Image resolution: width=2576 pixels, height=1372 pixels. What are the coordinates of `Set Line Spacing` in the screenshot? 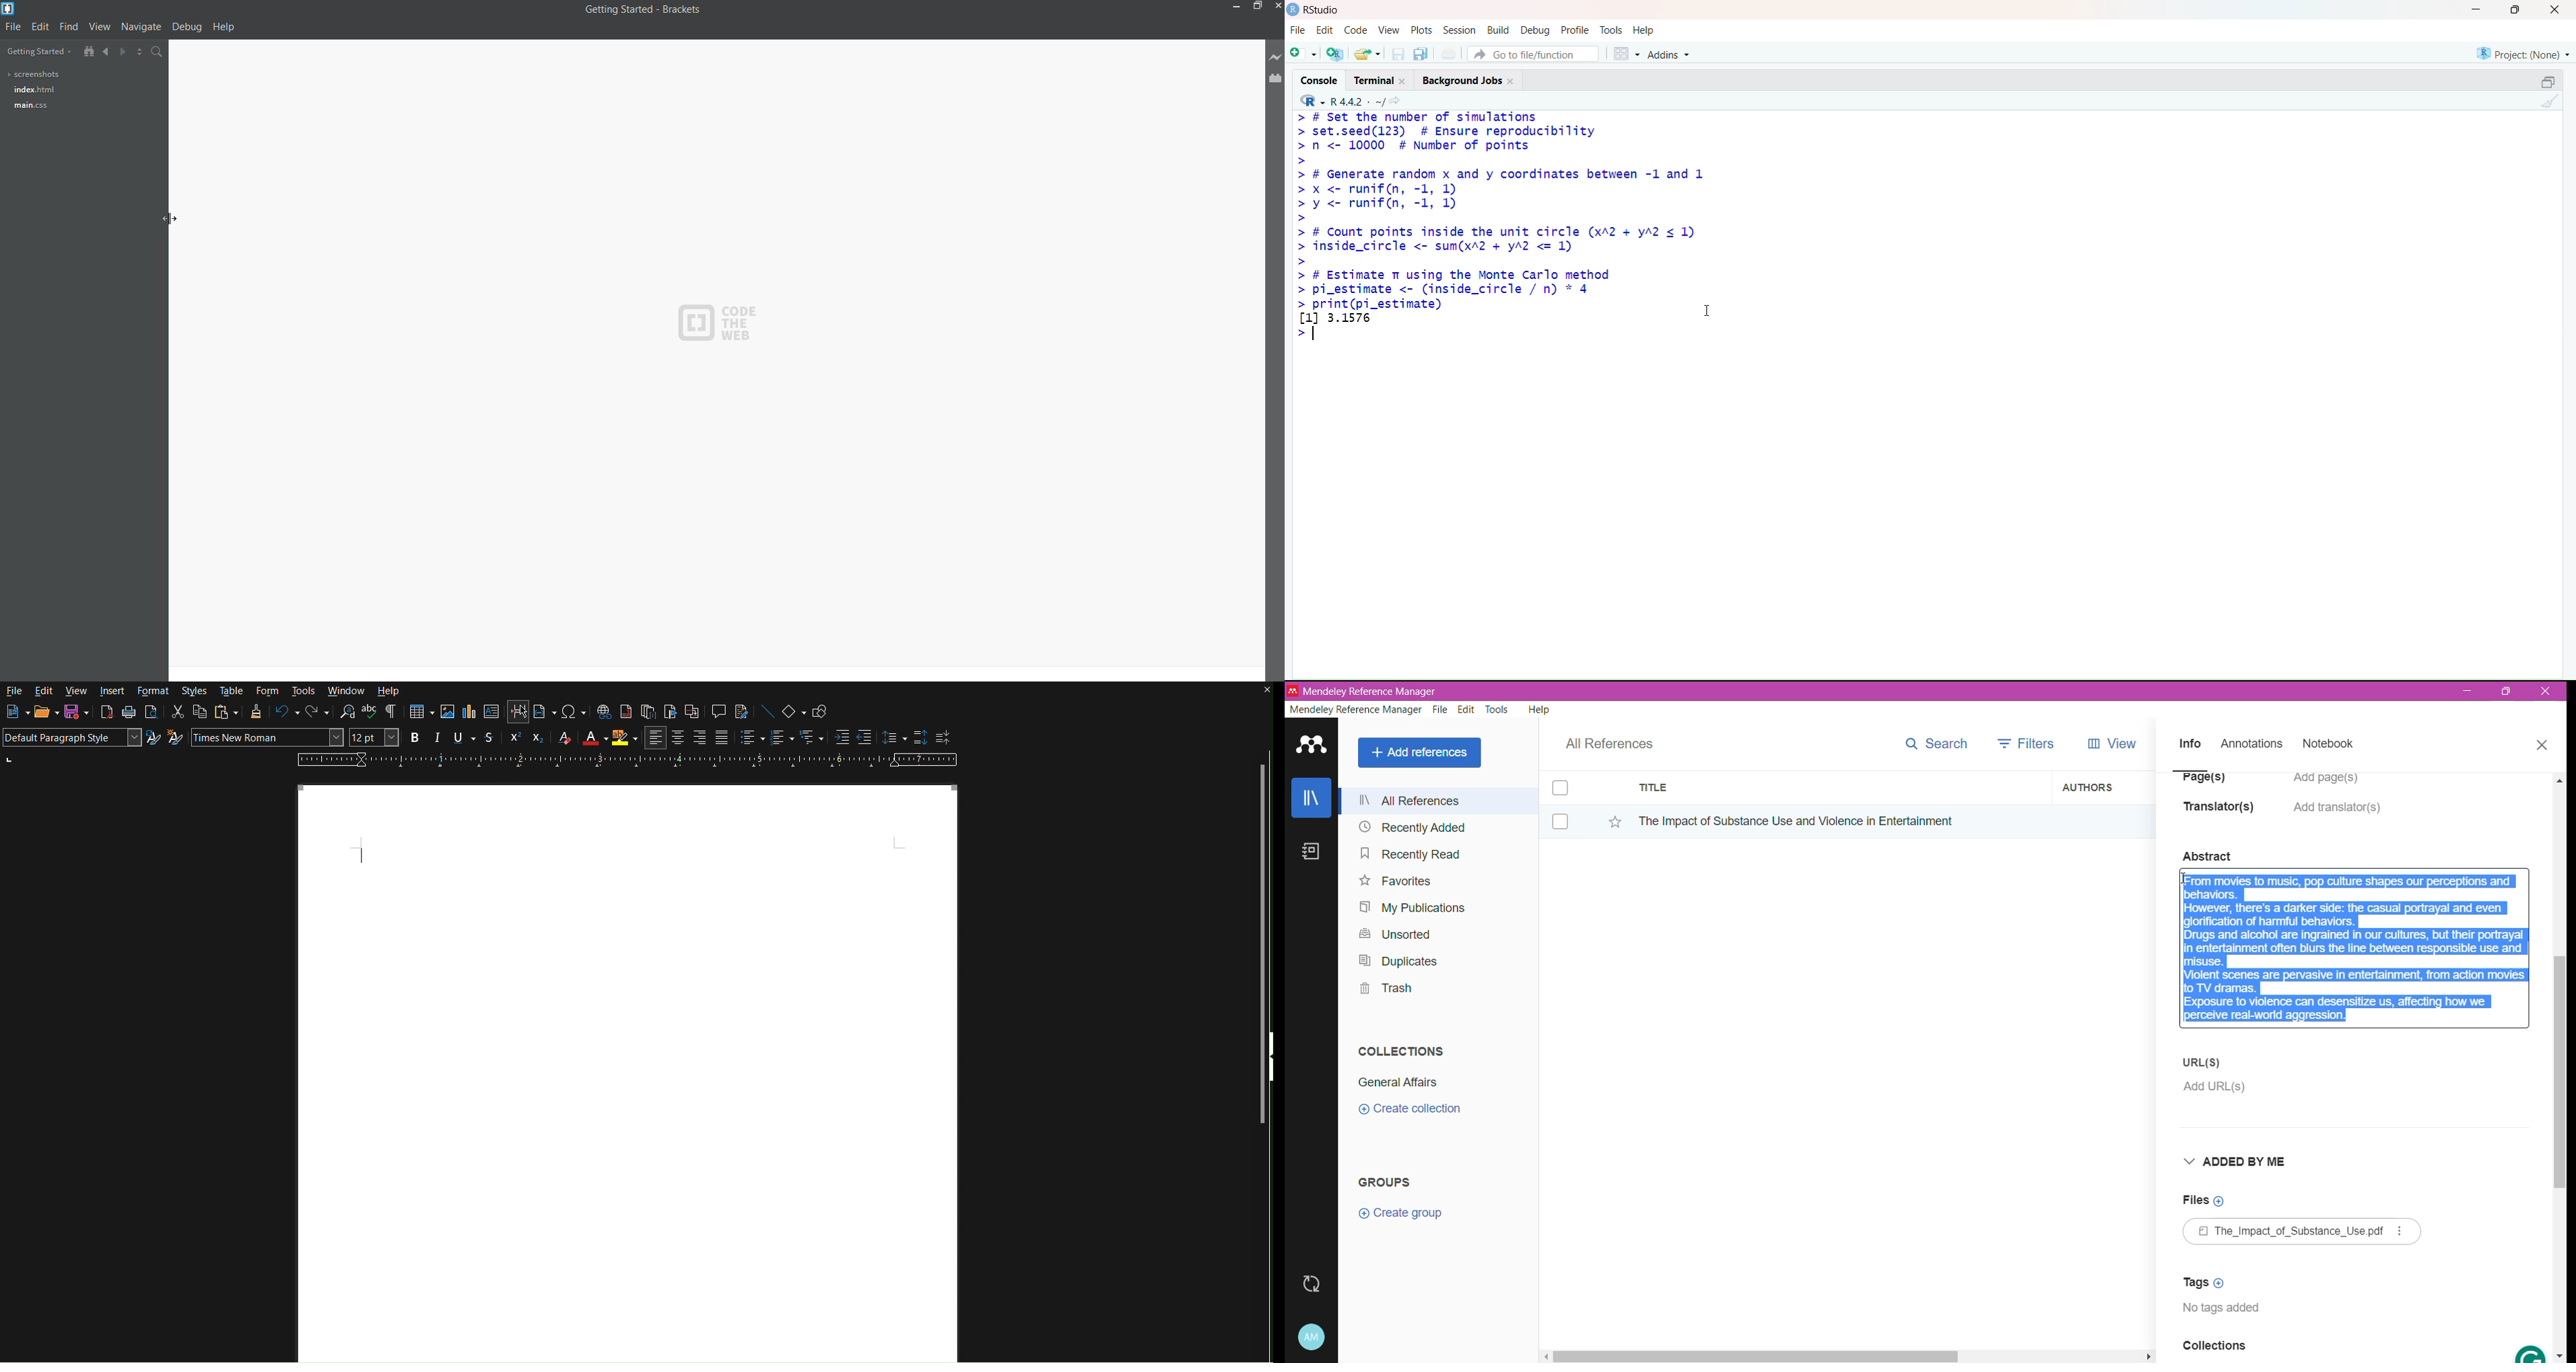 It's located at (890, 738).